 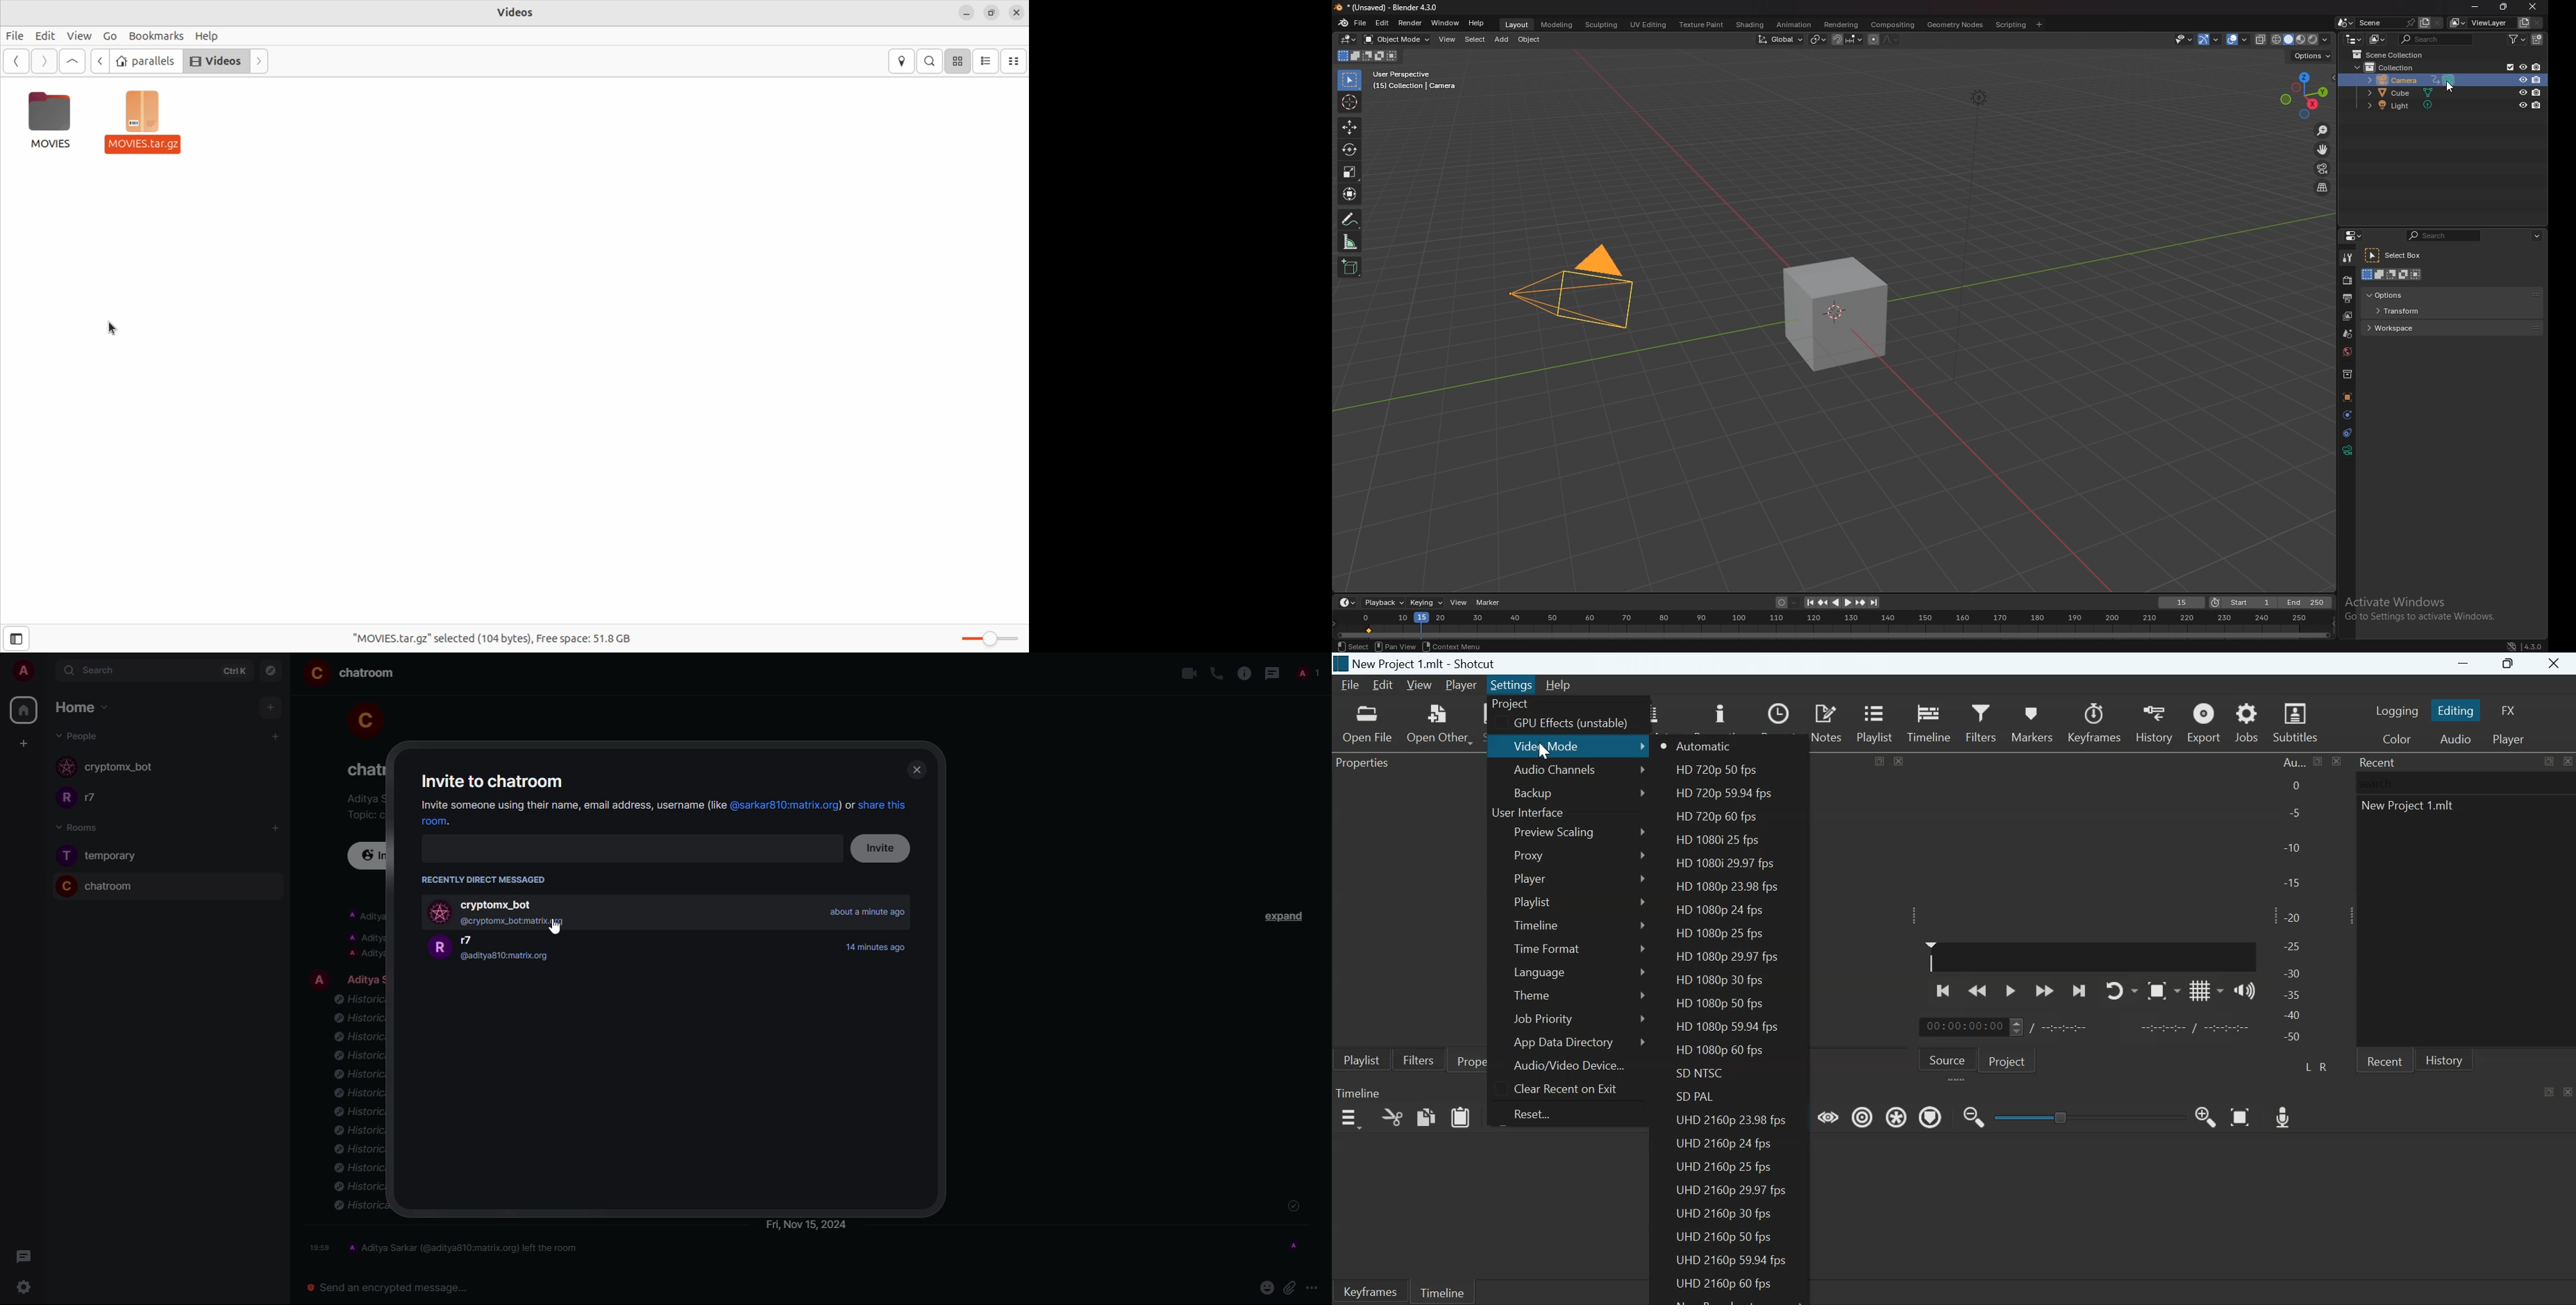 I want to click on cursor, so click(x=114, y=330).